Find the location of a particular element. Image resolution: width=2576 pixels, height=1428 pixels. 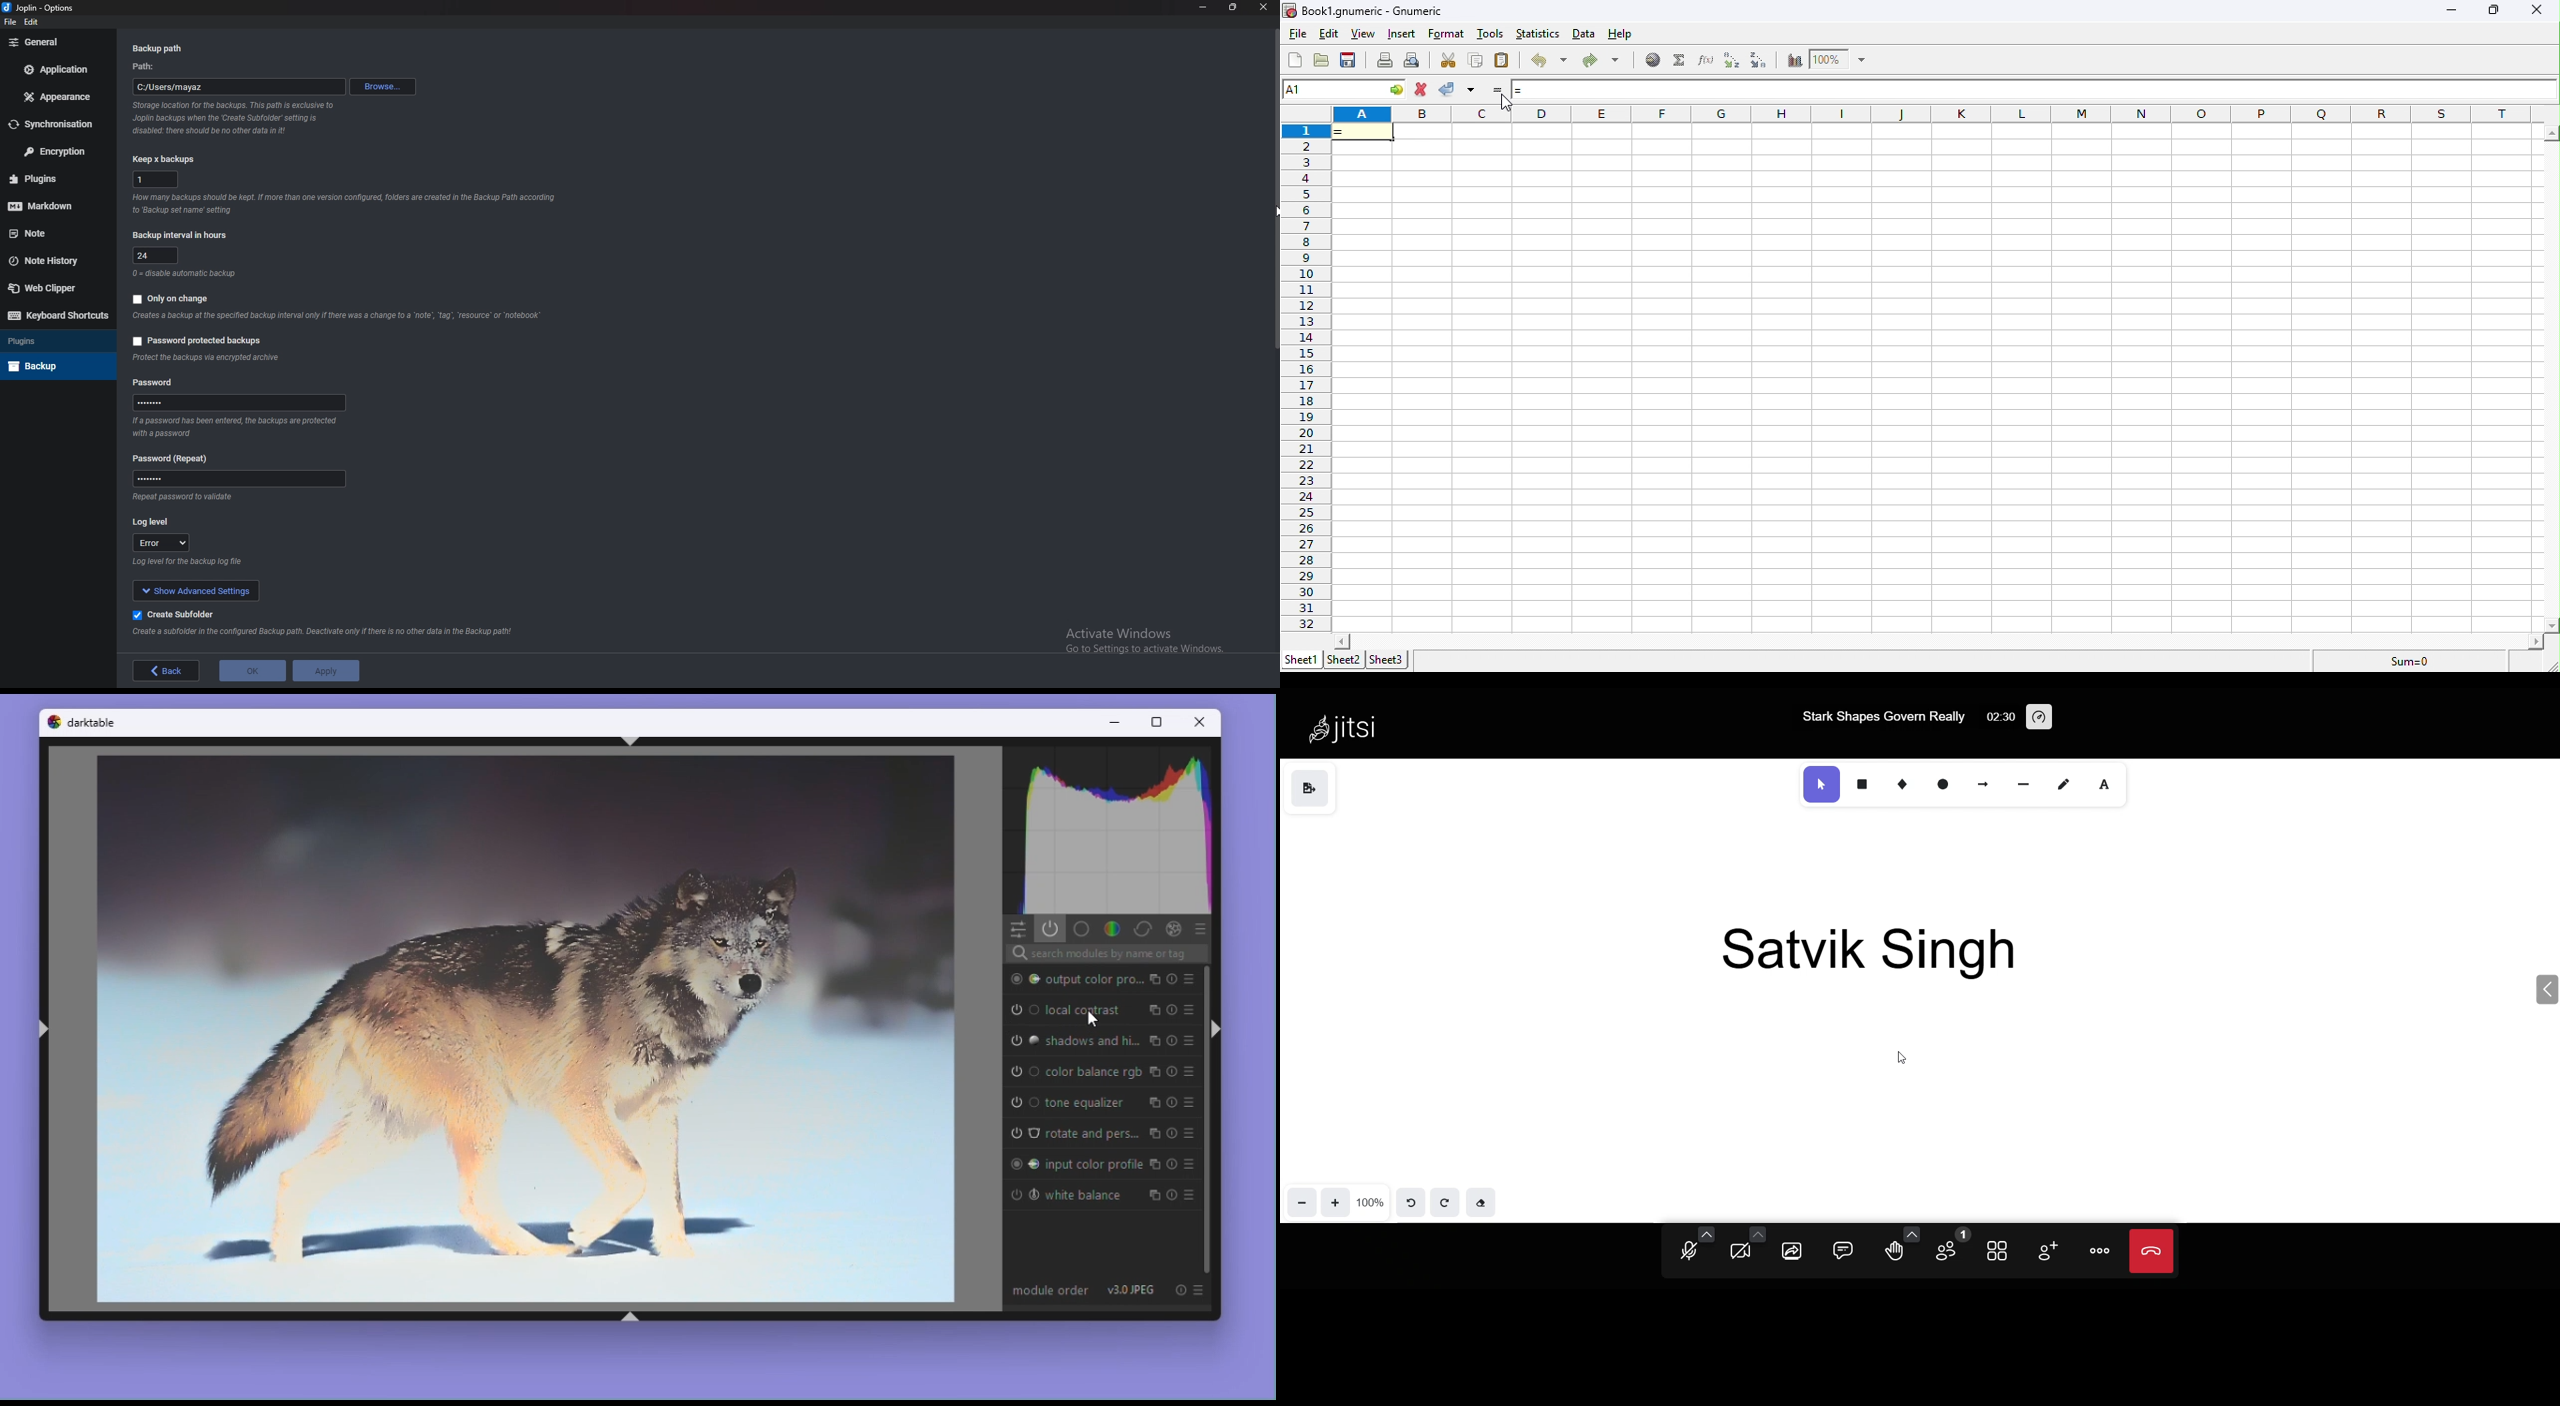

Application is located at coordinates (57, 70).